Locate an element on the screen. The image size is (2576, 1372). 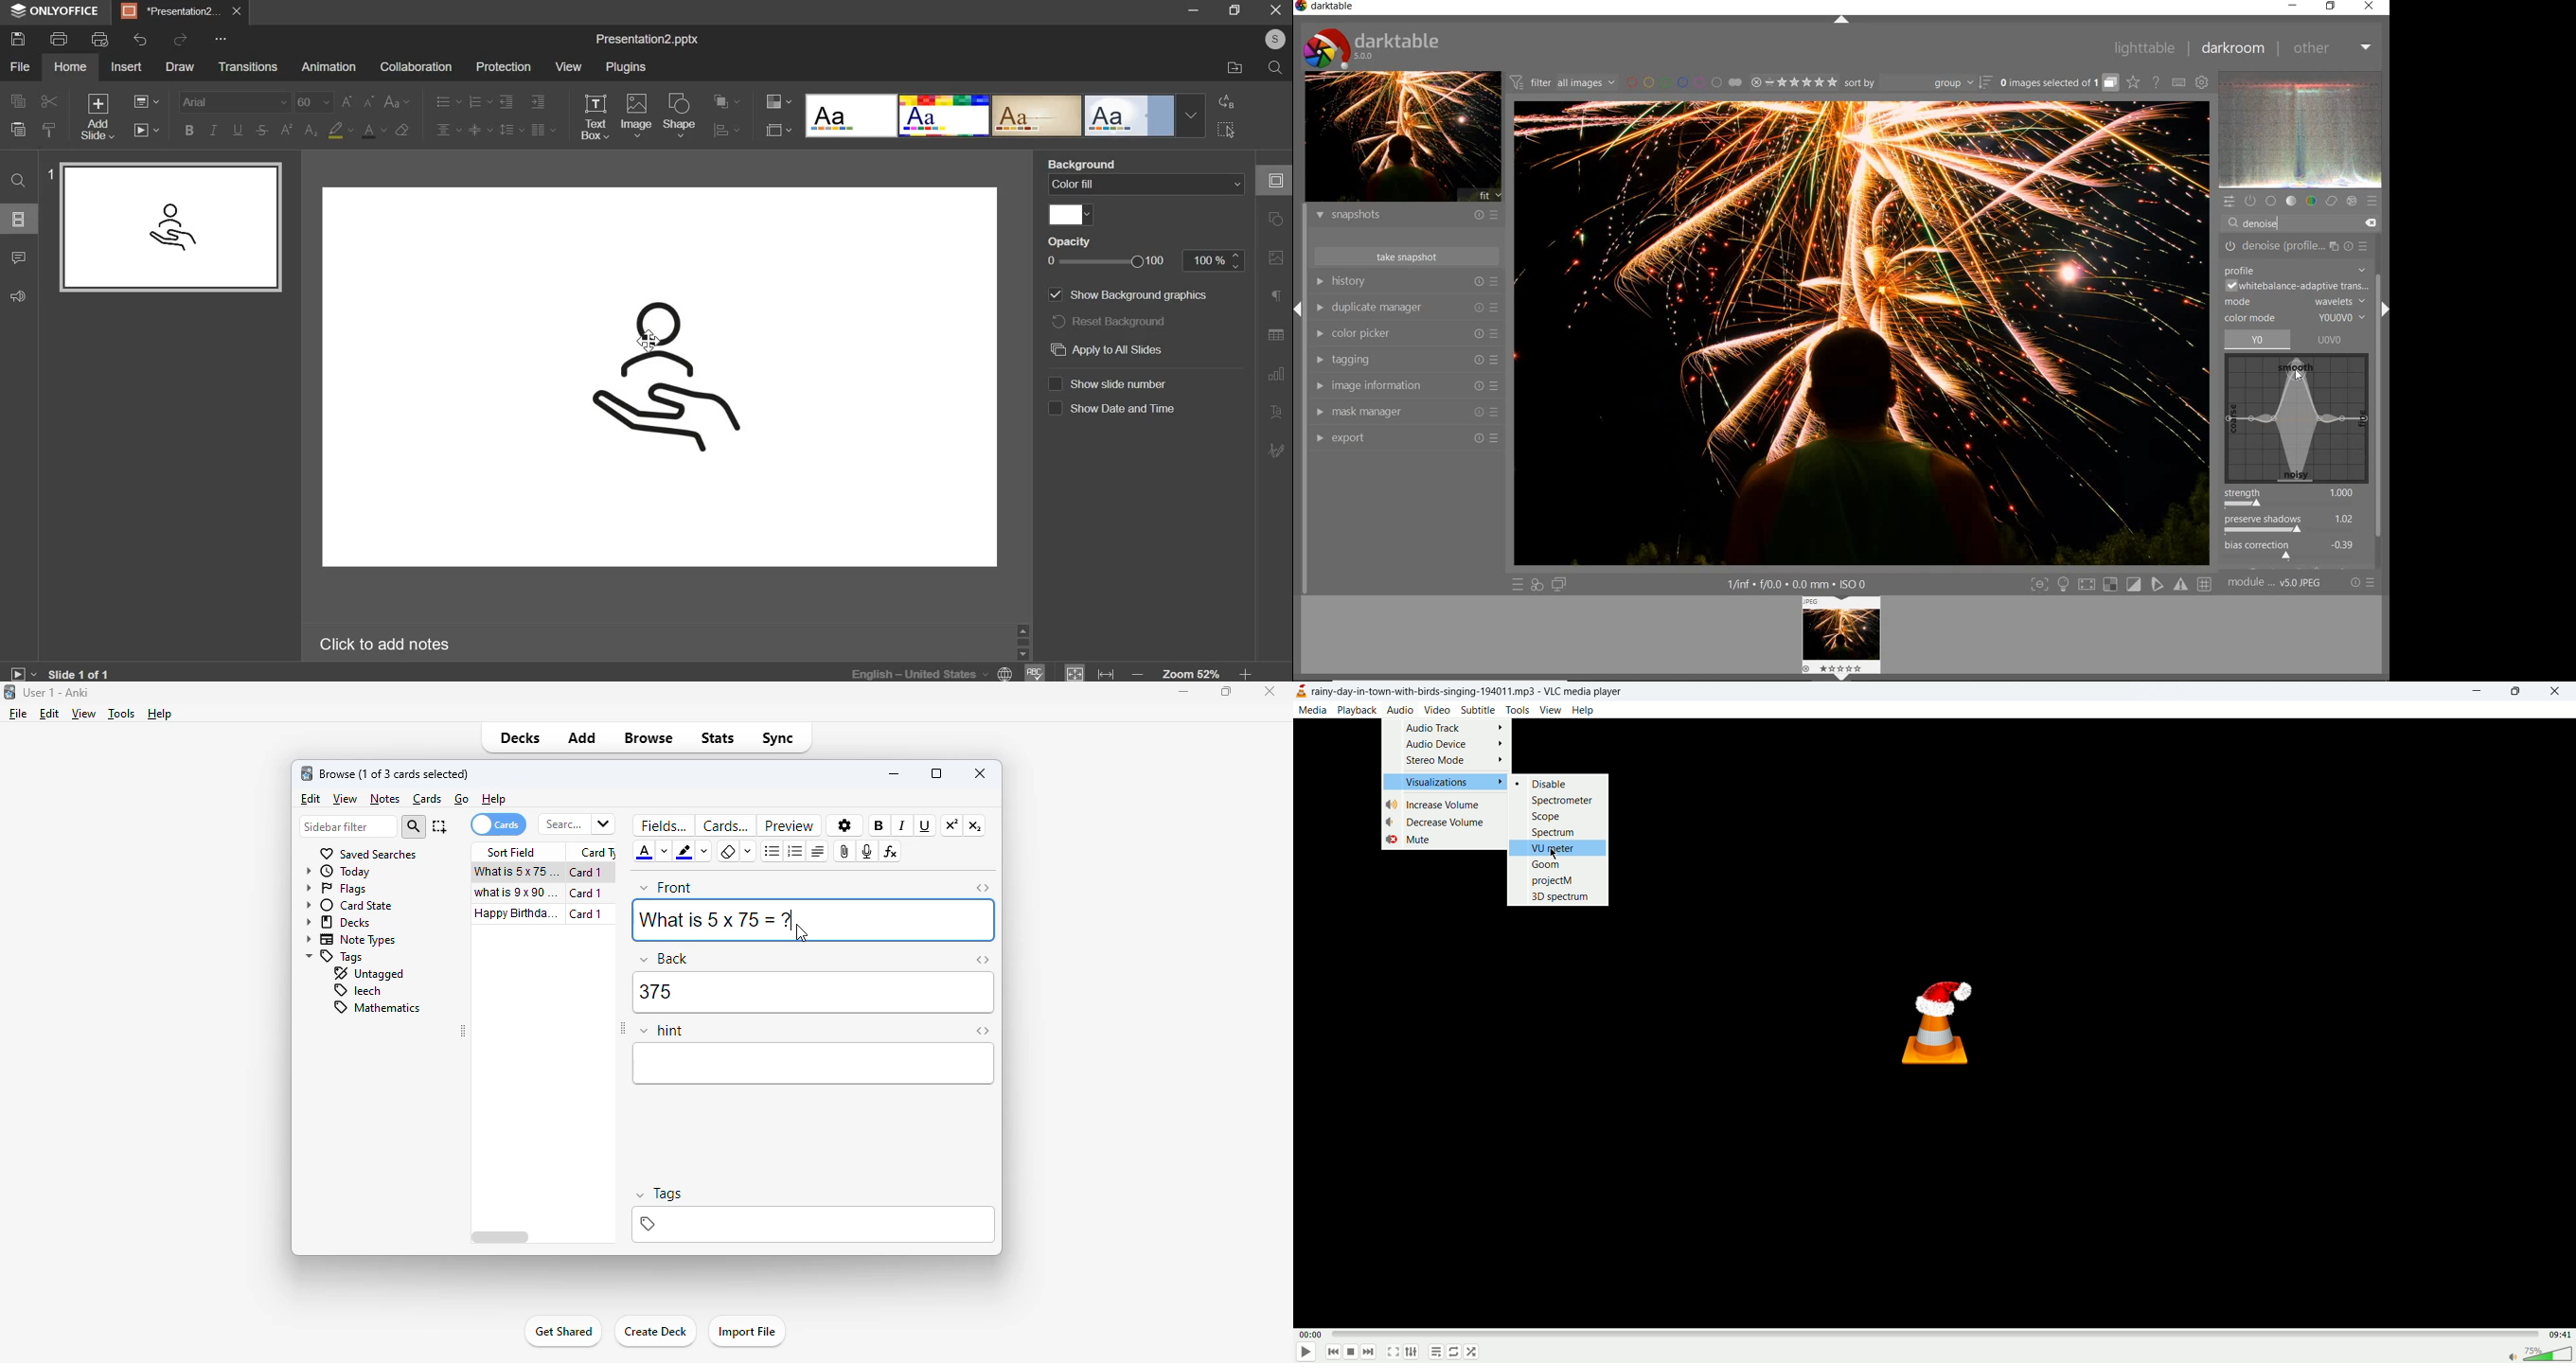
file is located at coordinates (20, 66).